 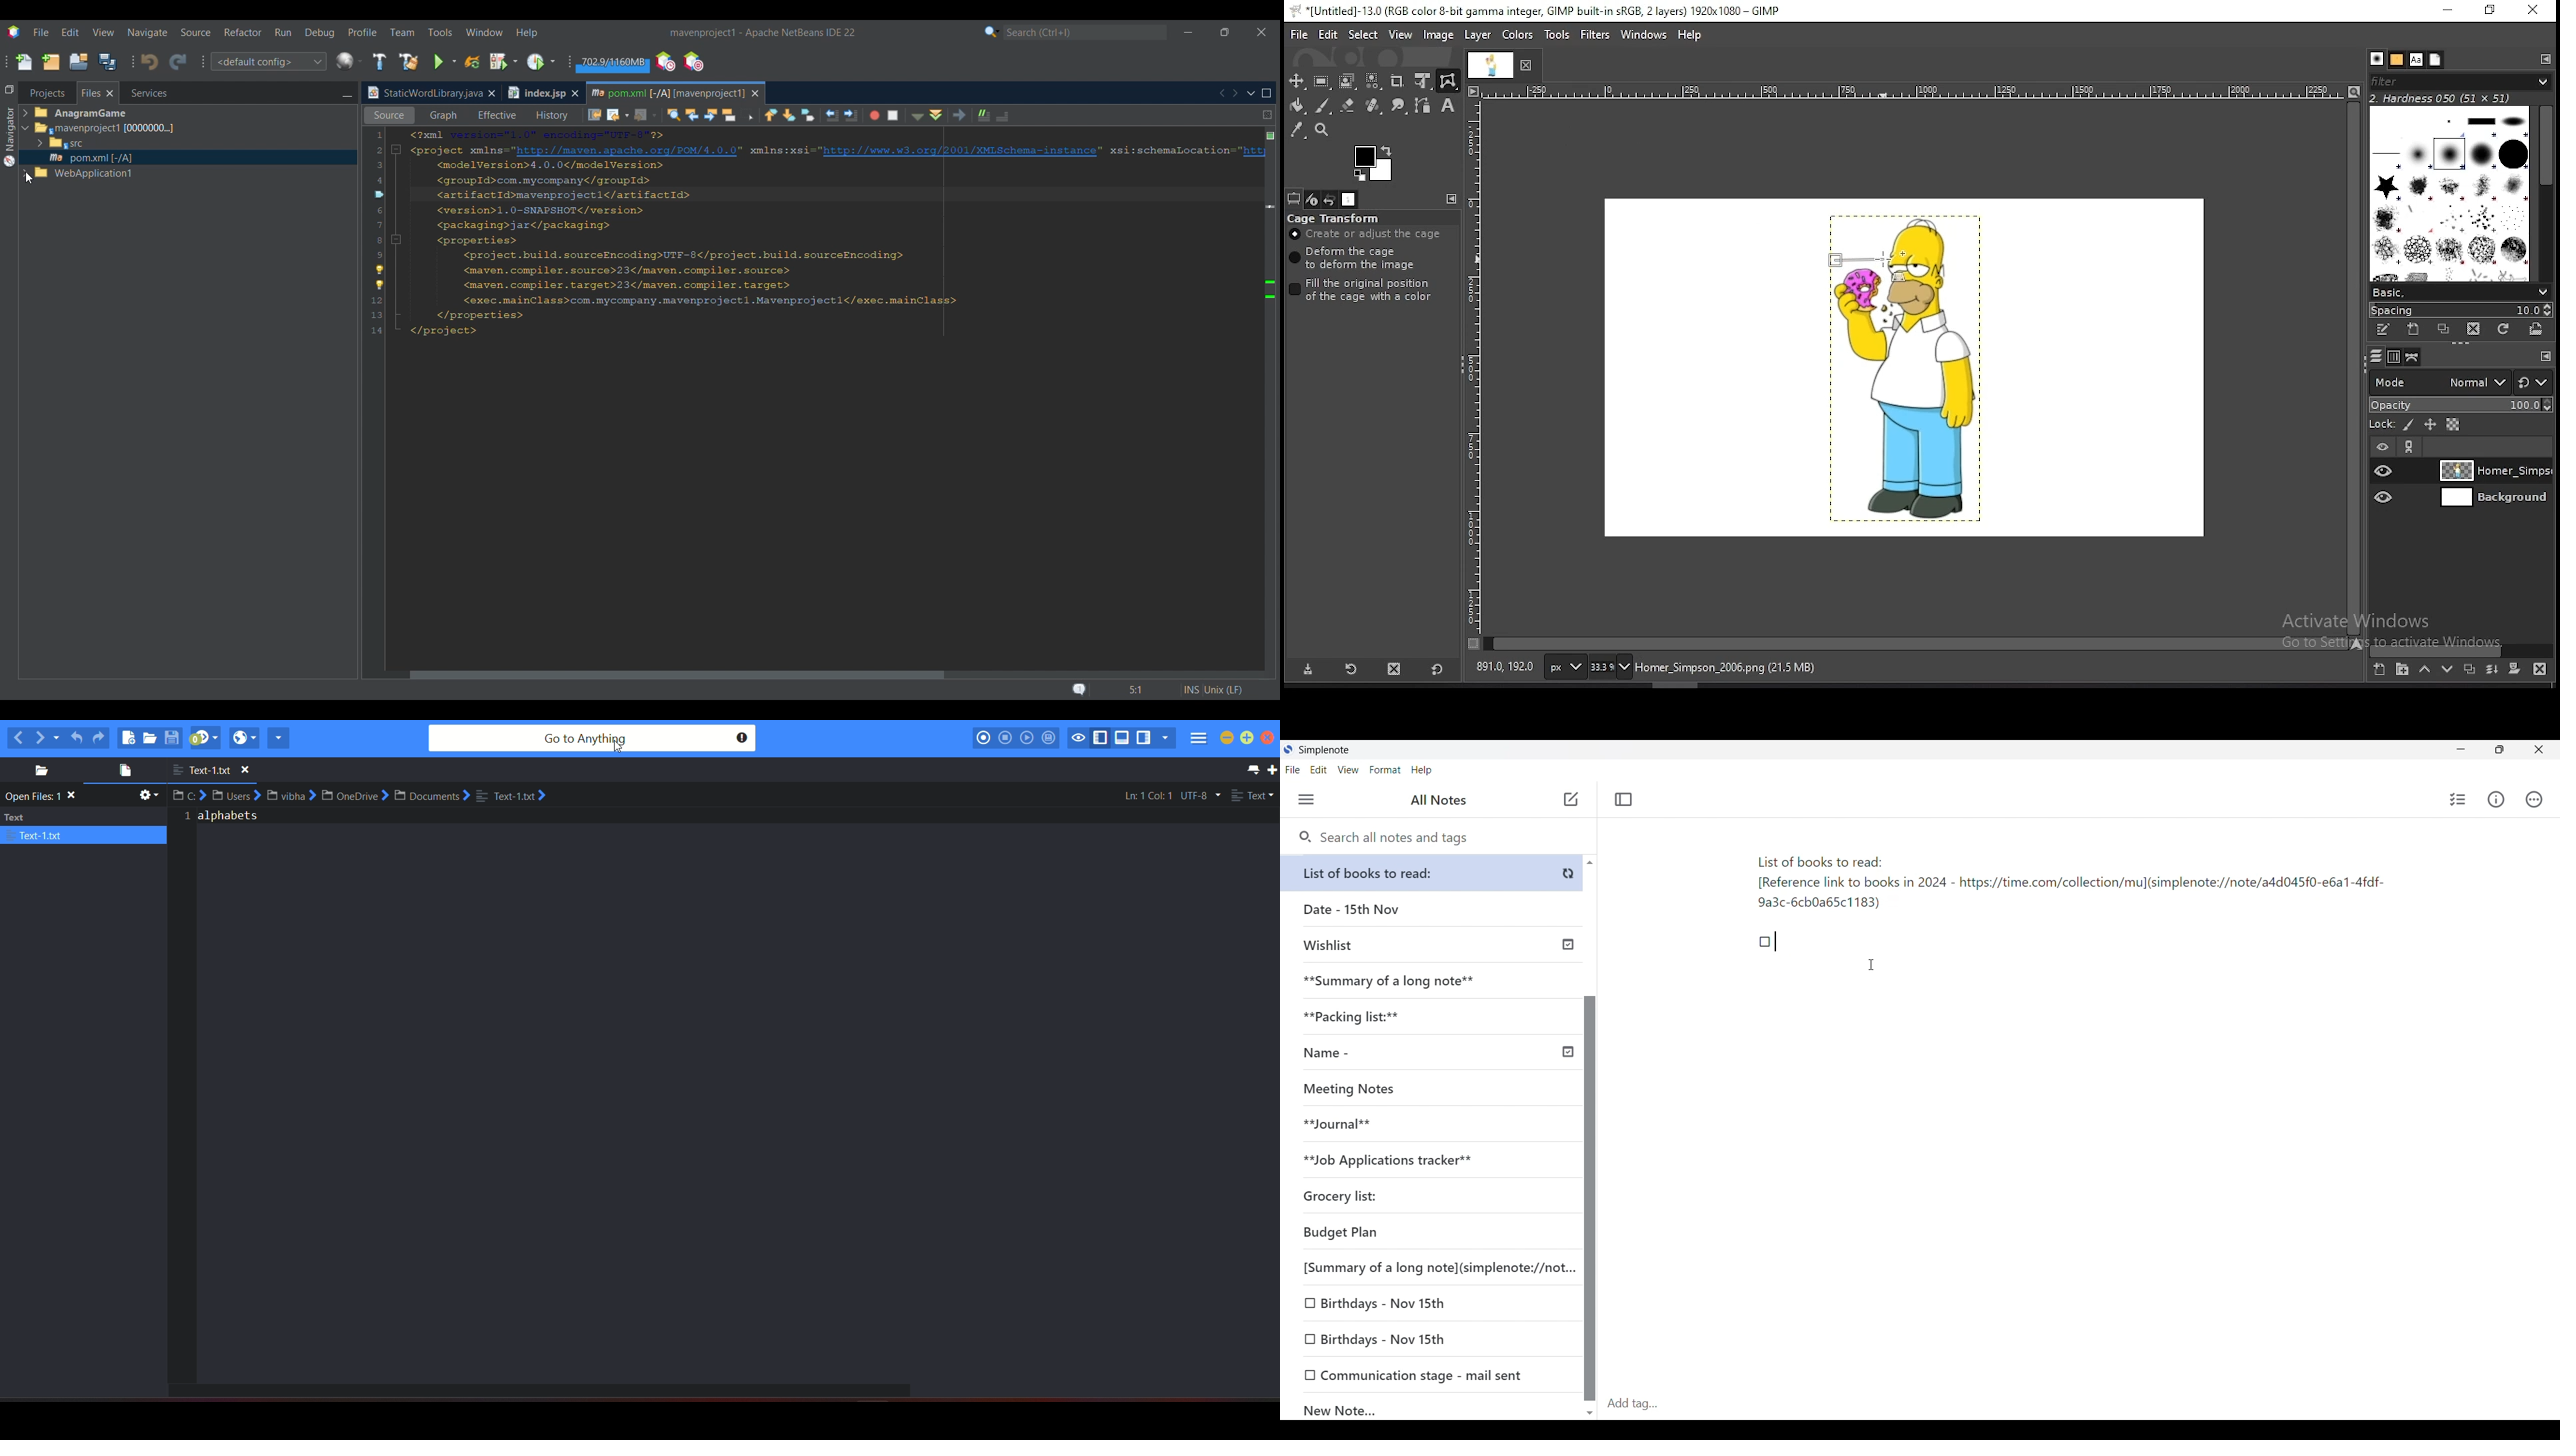 What do you see at coordinates (1293, 770) in the screenshot?
I see `File` at bounding box center [1293, 770].